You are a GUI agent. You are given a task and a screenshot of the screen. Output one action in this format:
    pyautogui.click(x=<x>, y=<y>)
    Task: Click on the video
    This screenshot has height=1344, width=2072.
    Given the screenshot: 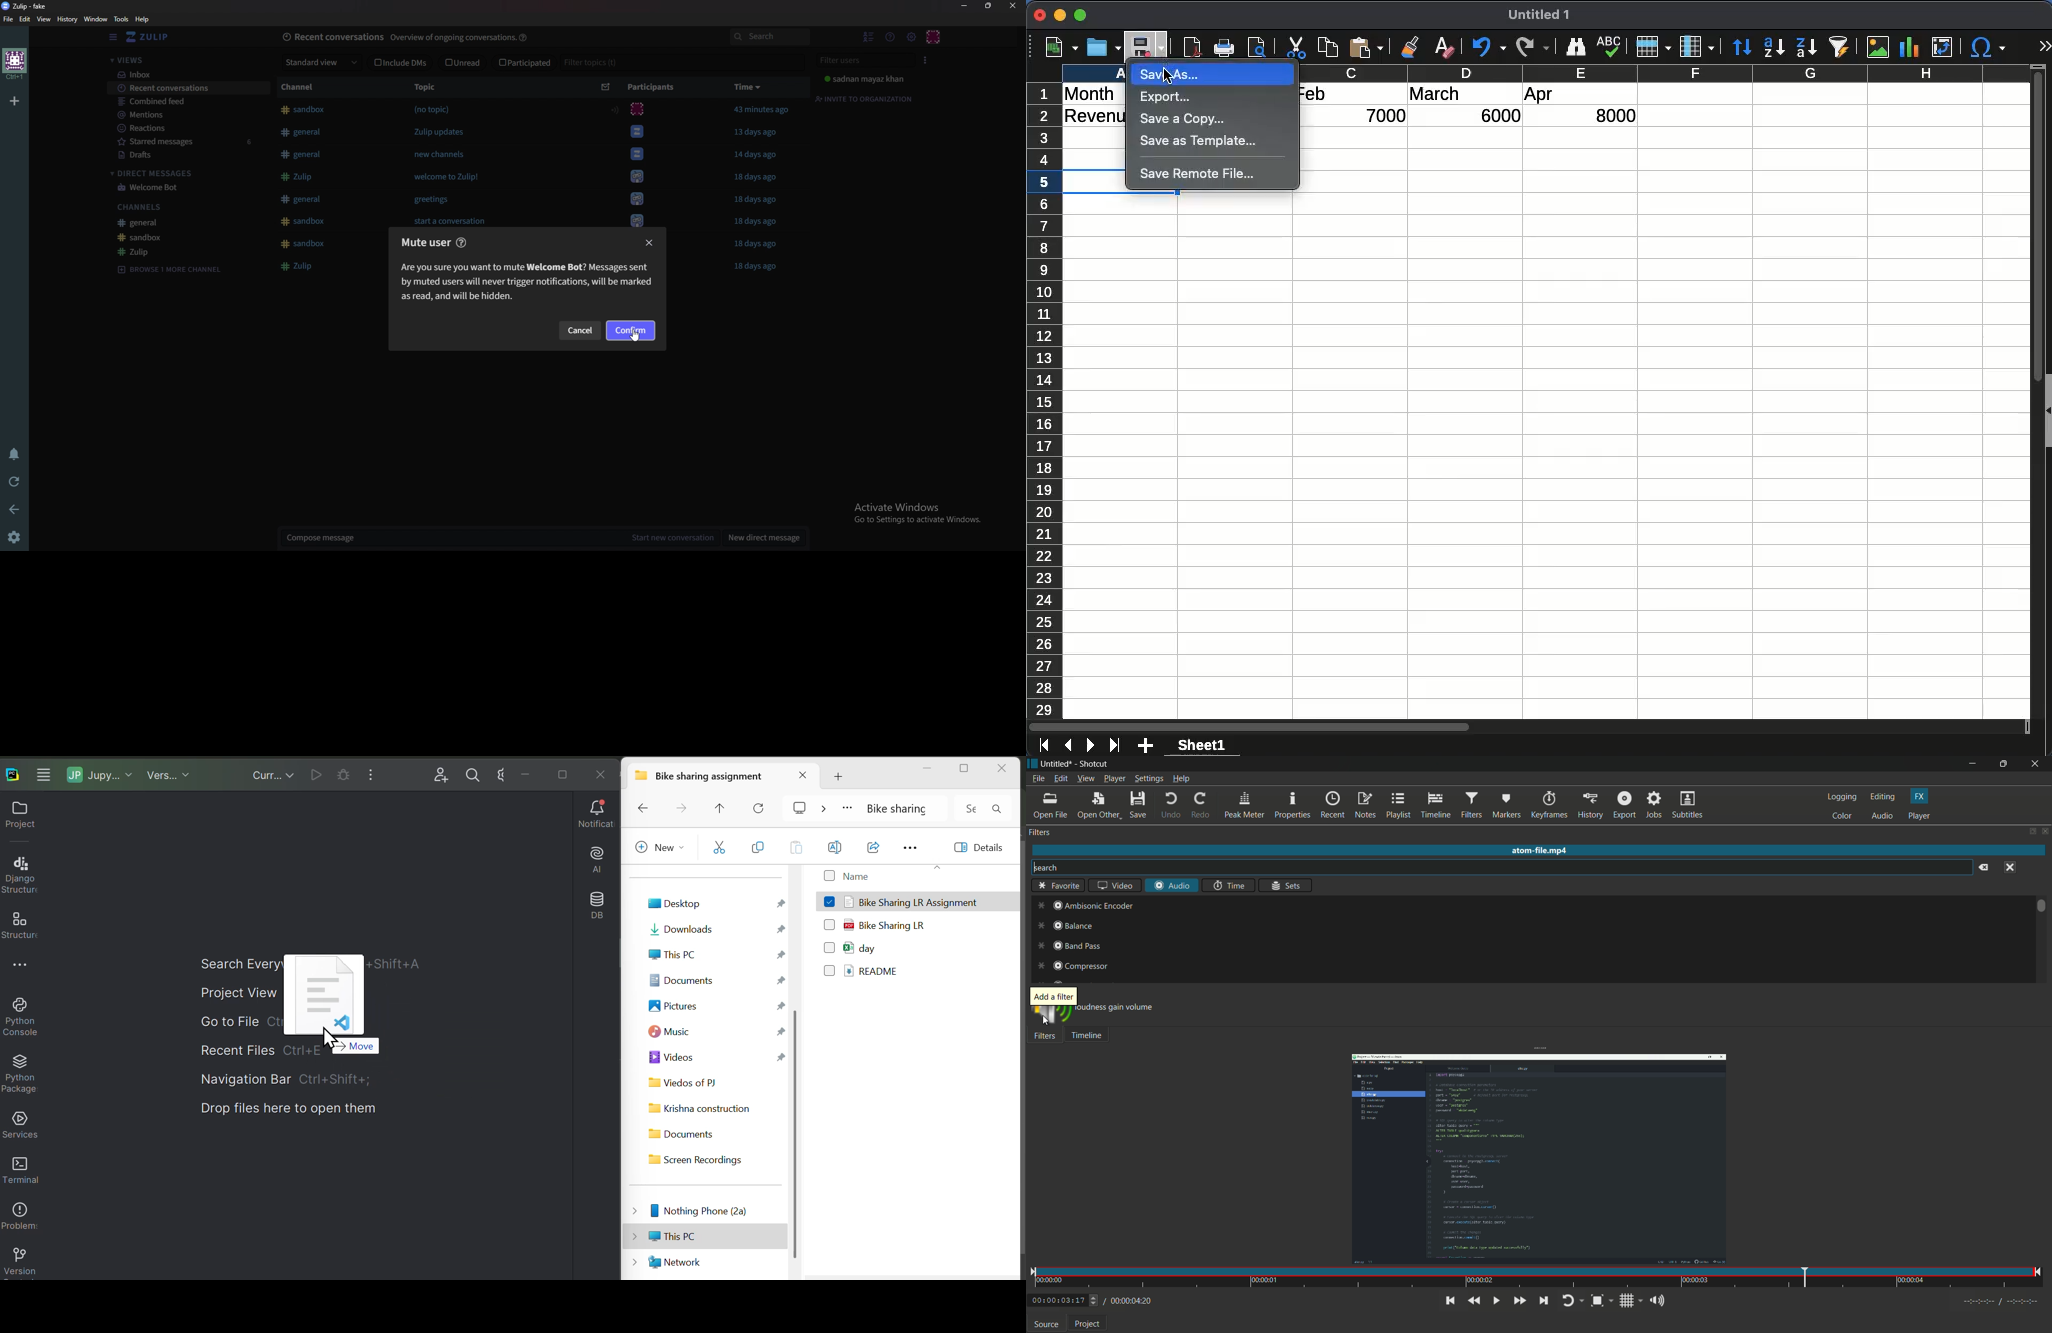 What is the action you would take?
    pyautogui.click(x=1115, y=885)
    